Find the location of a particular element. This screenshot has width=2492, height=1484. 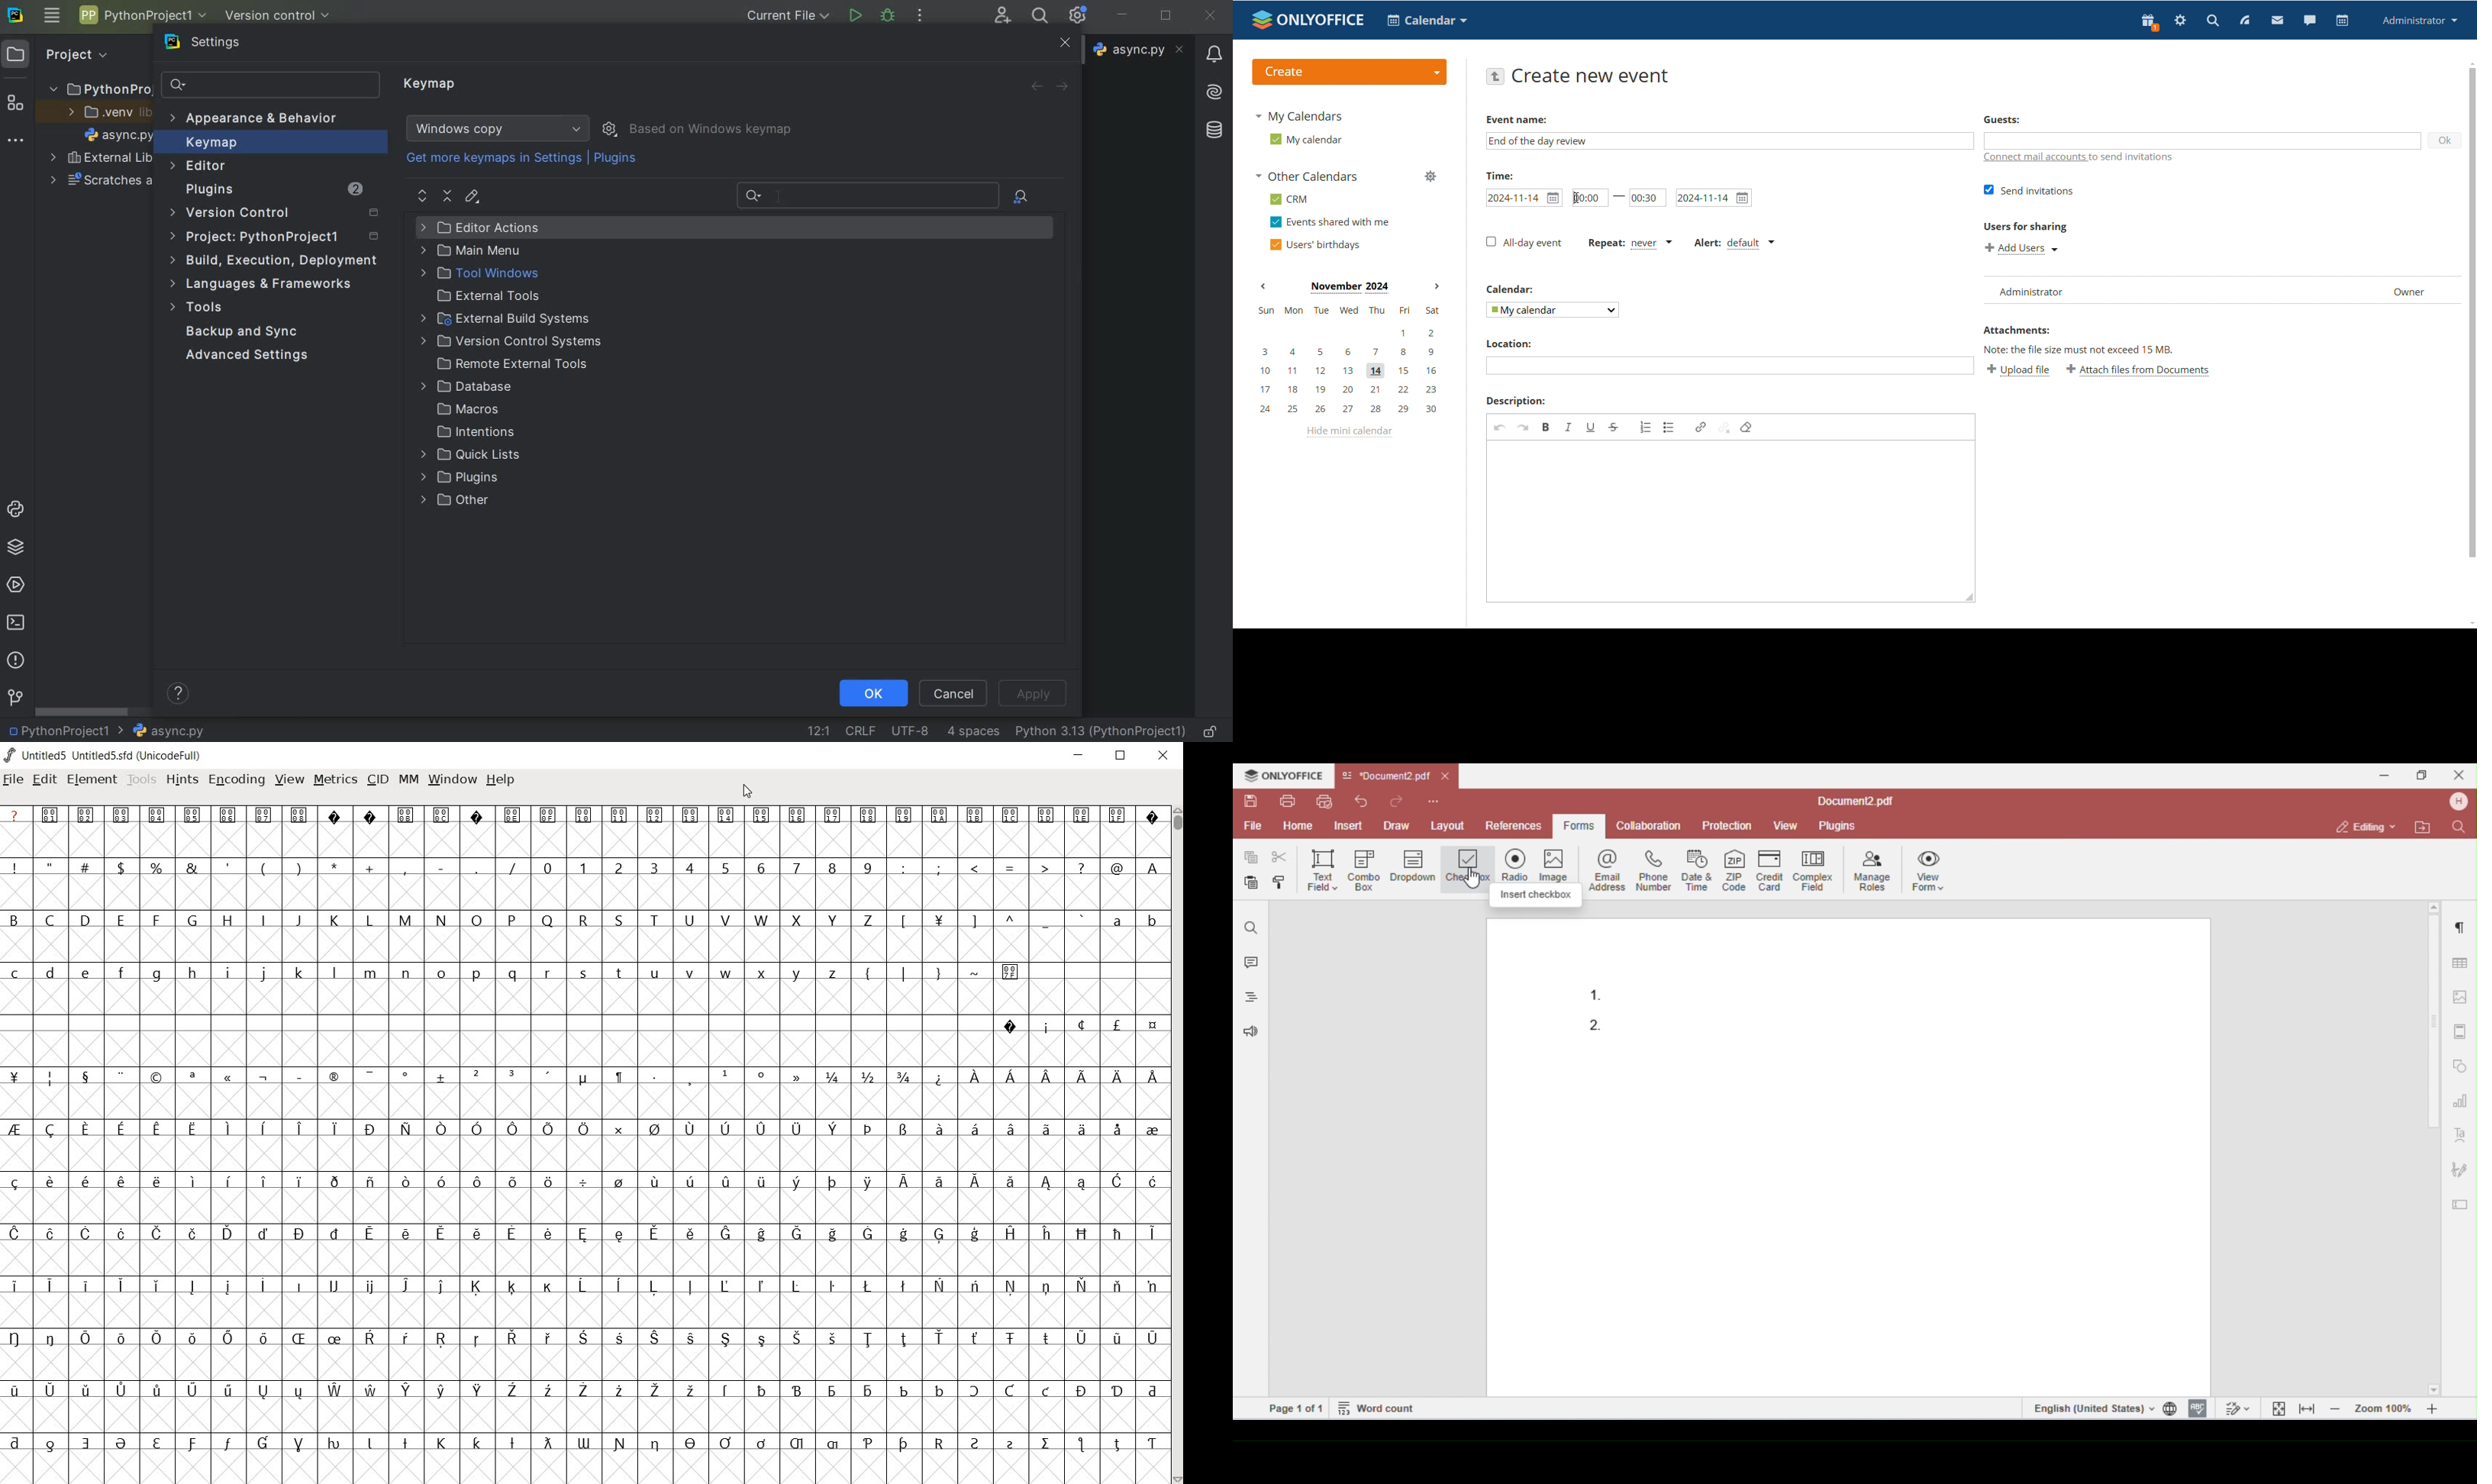

Symbol is located at coordinates (51, 1389).